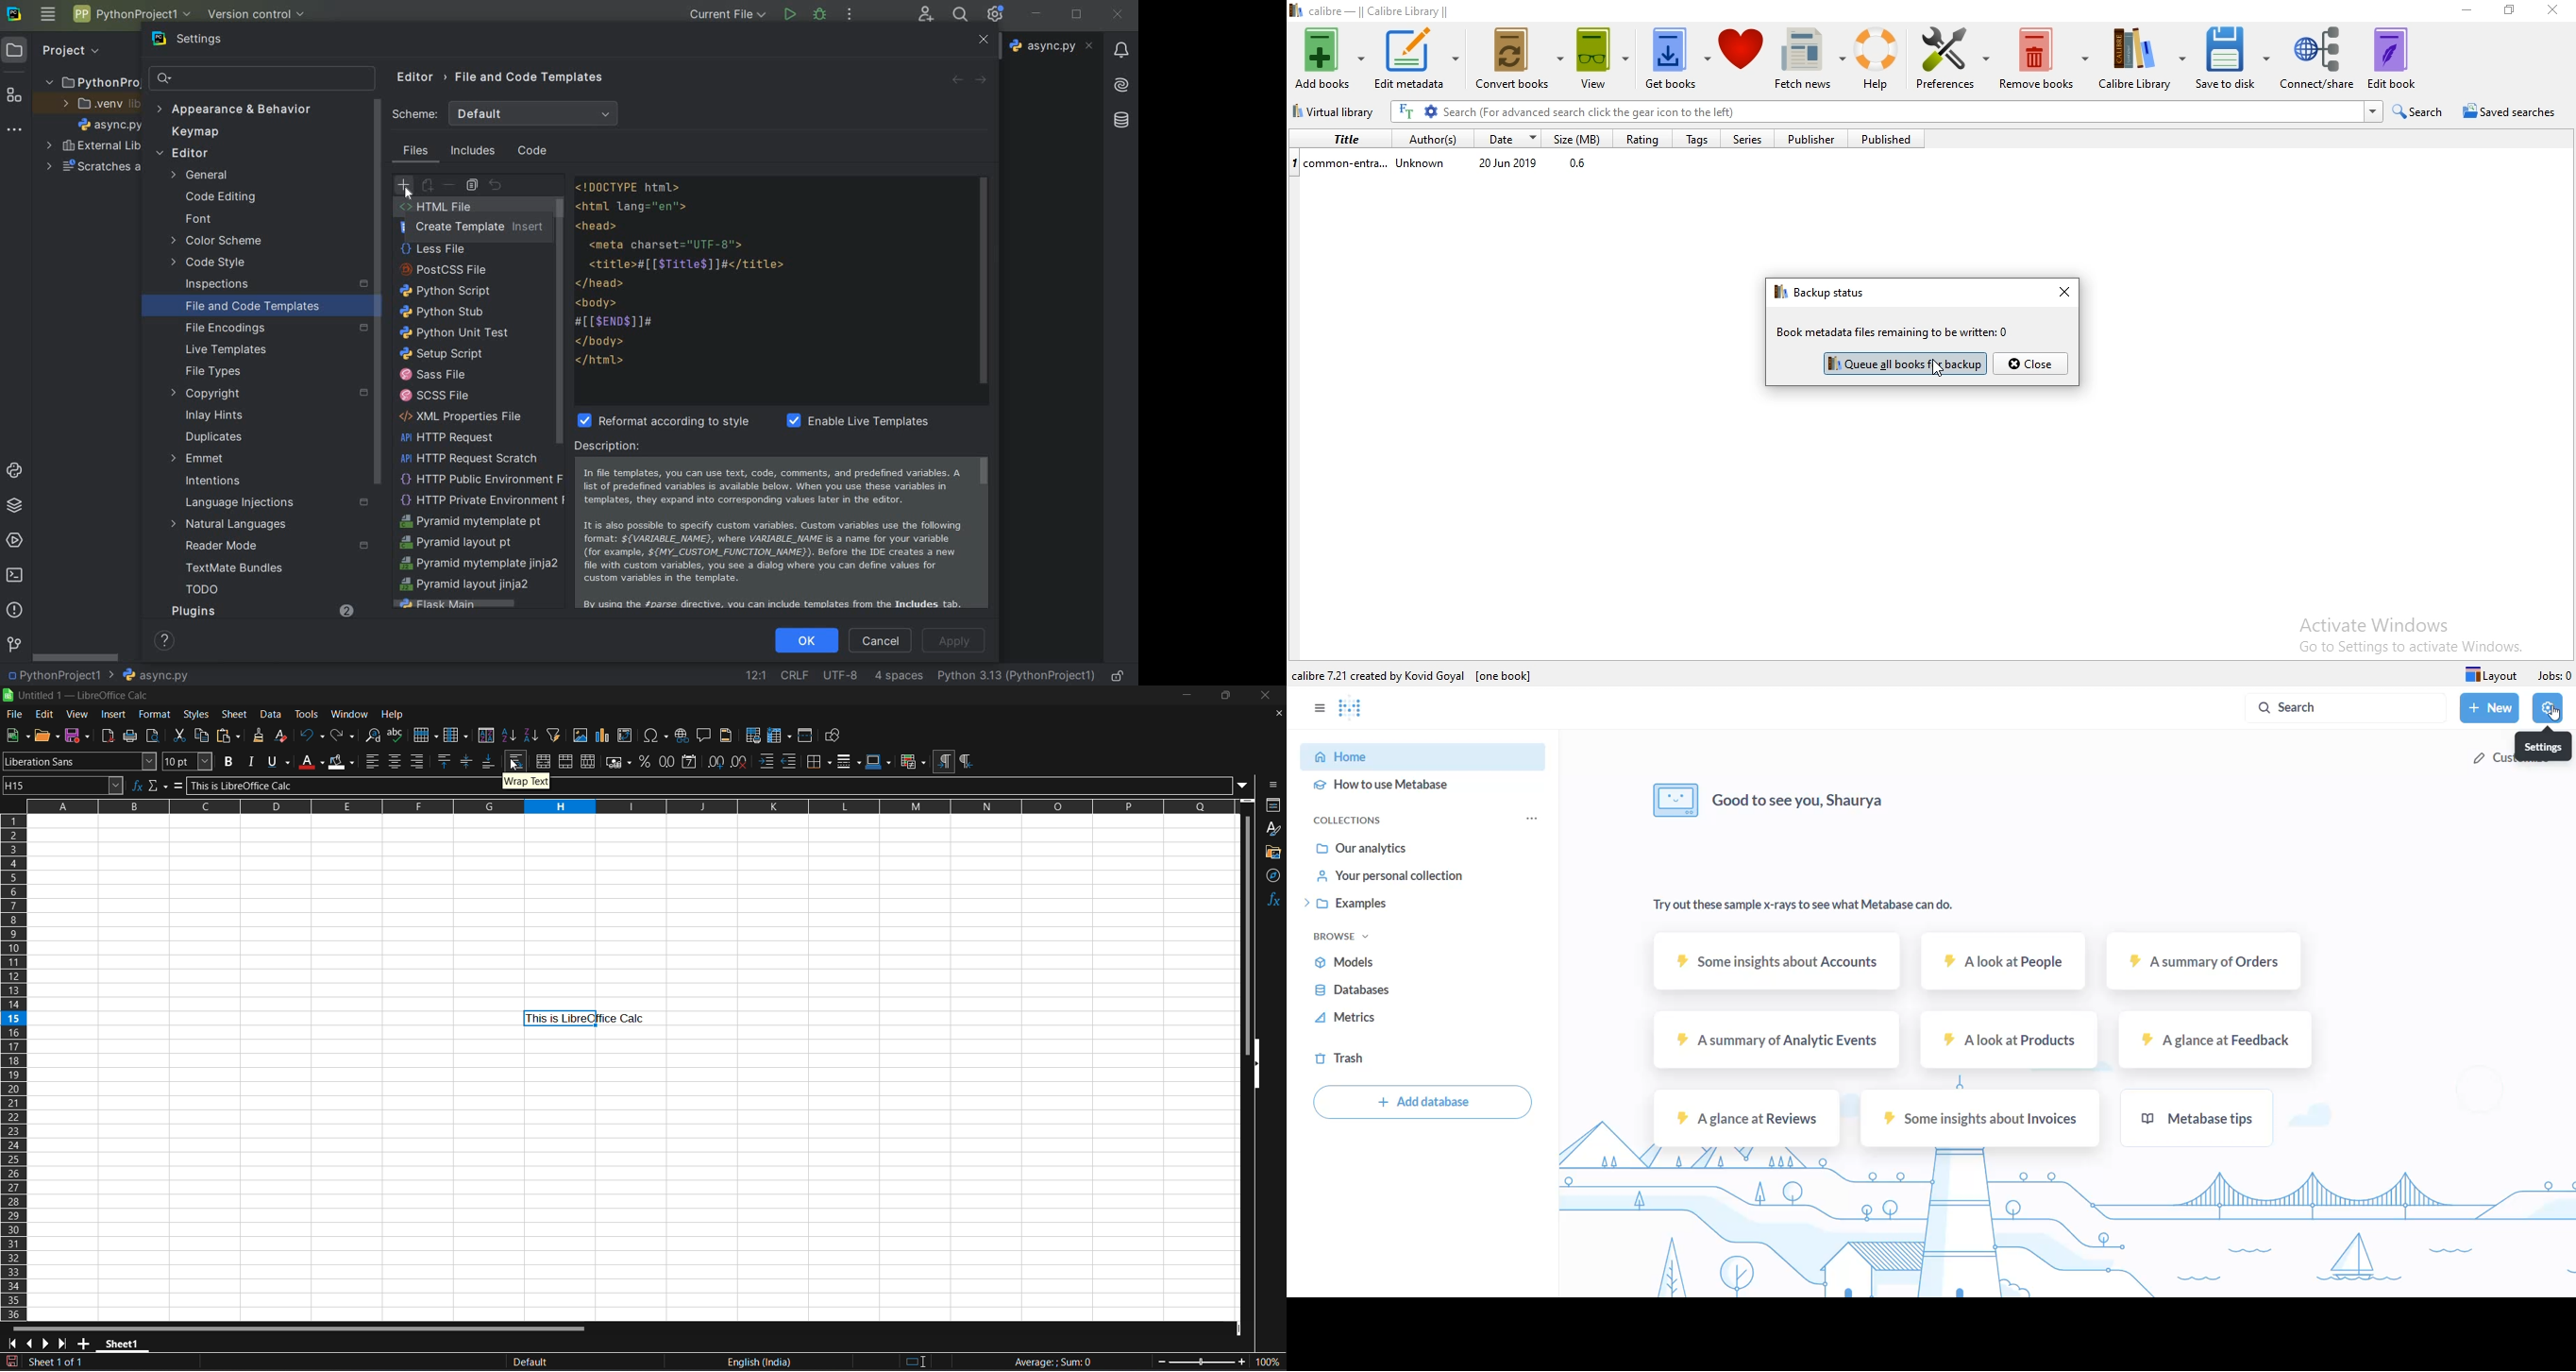 The image size is (2576, 1372). I want to click on copy, so click(204, 734).